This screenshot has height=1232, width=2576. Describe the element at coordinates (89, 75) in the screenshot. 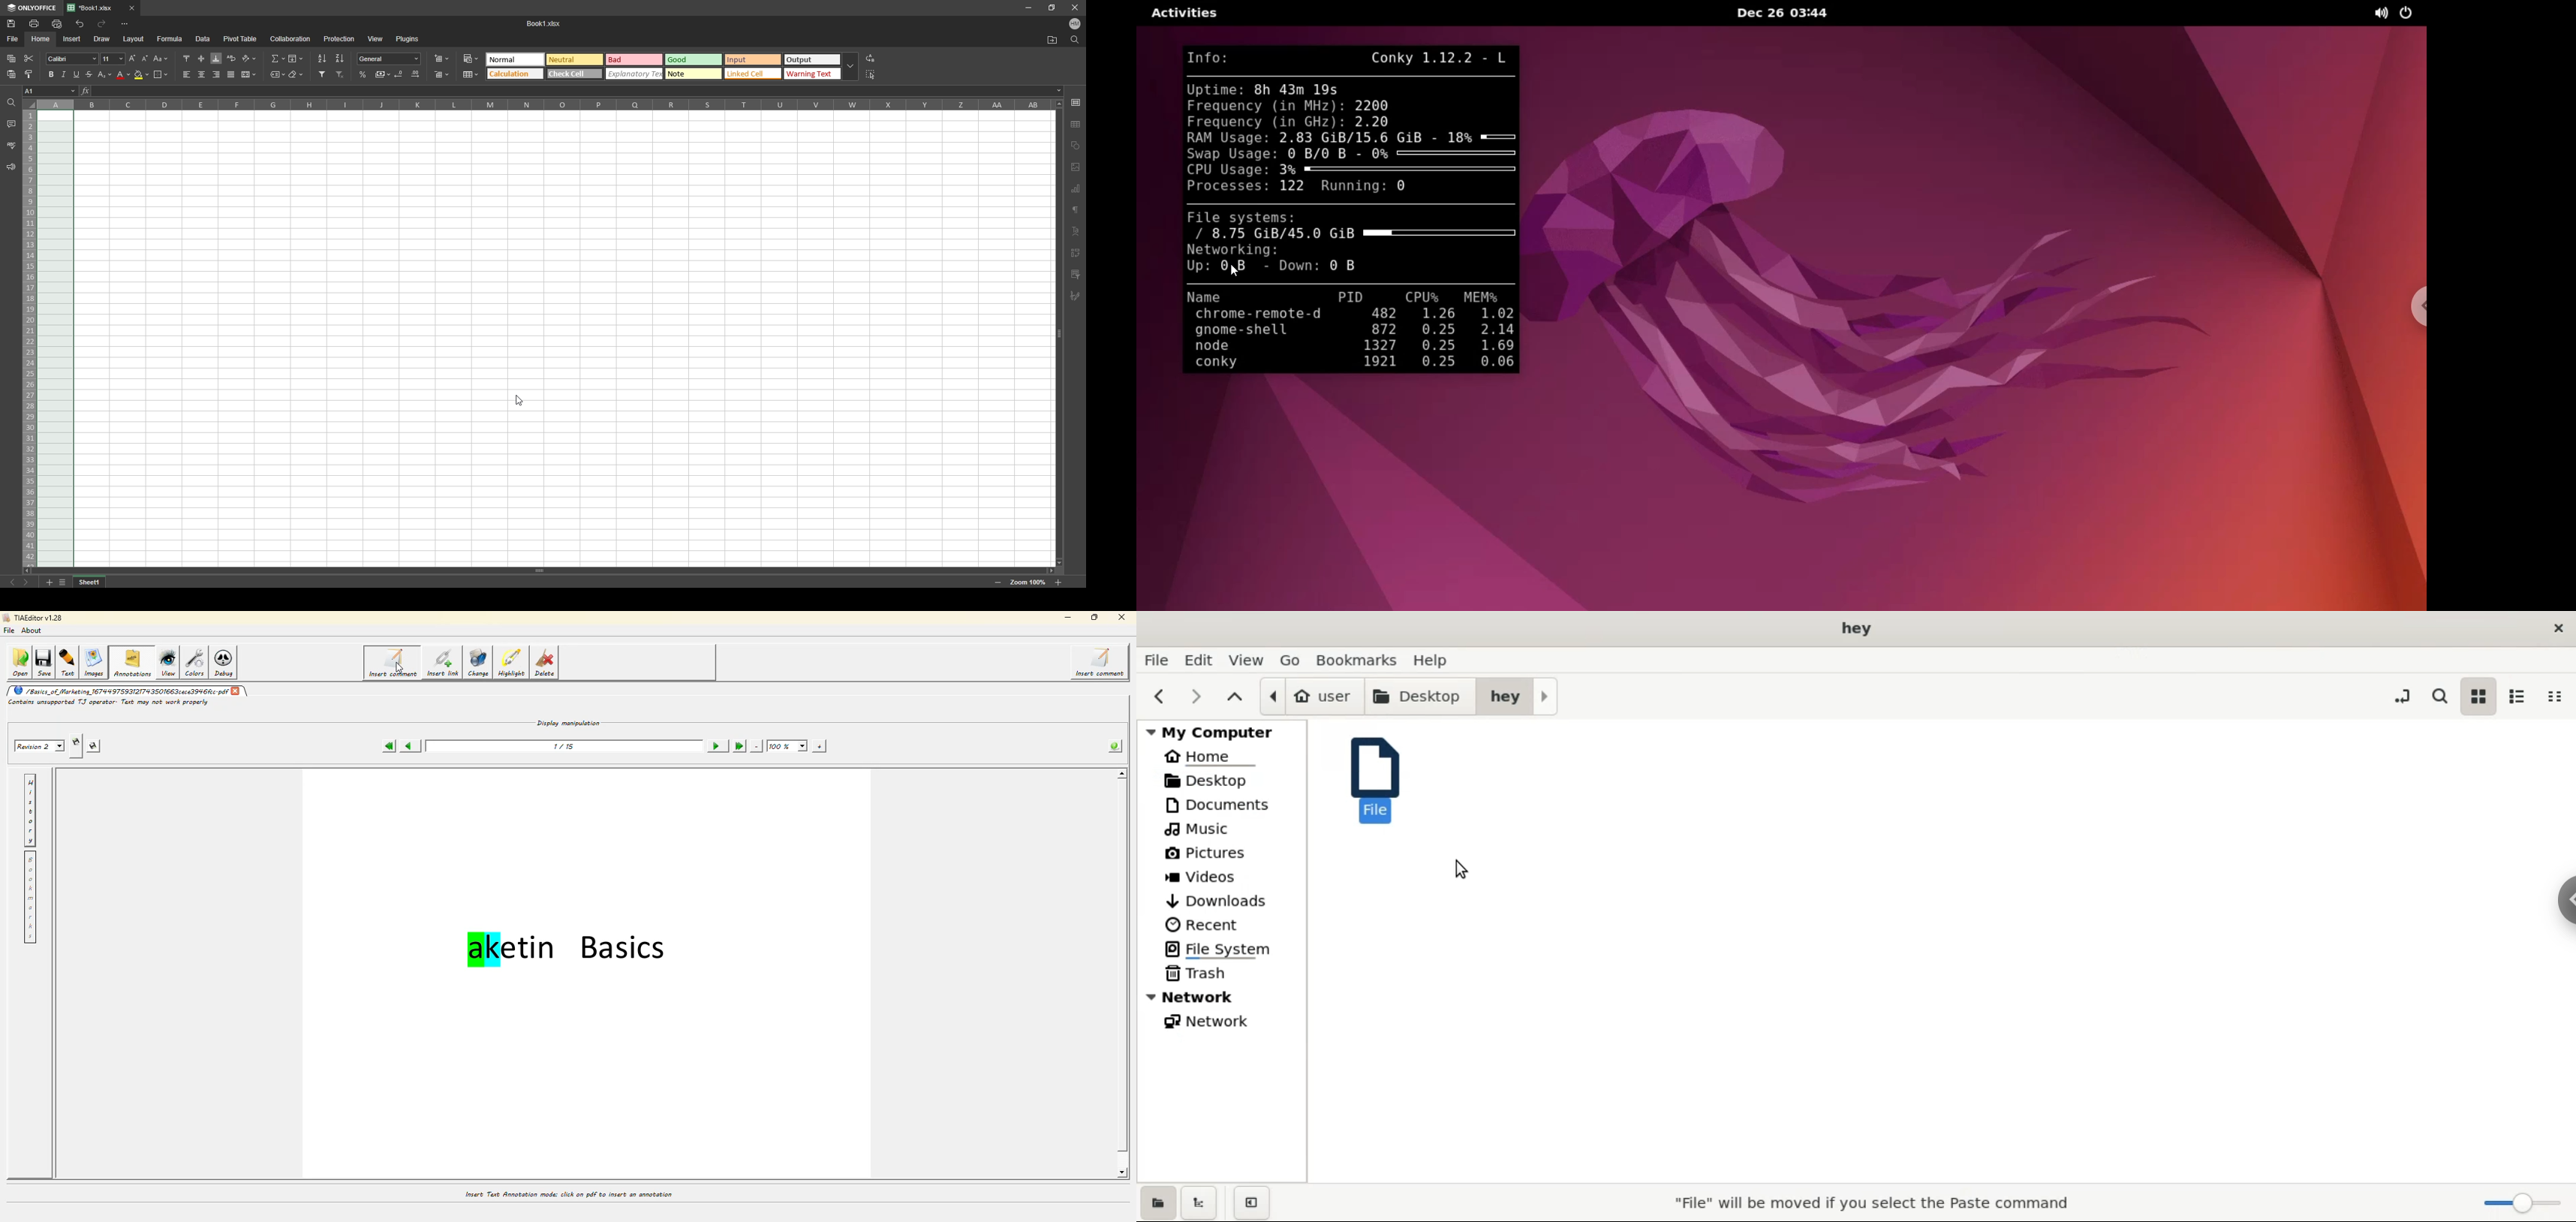

I see `strikethrough` at that location.